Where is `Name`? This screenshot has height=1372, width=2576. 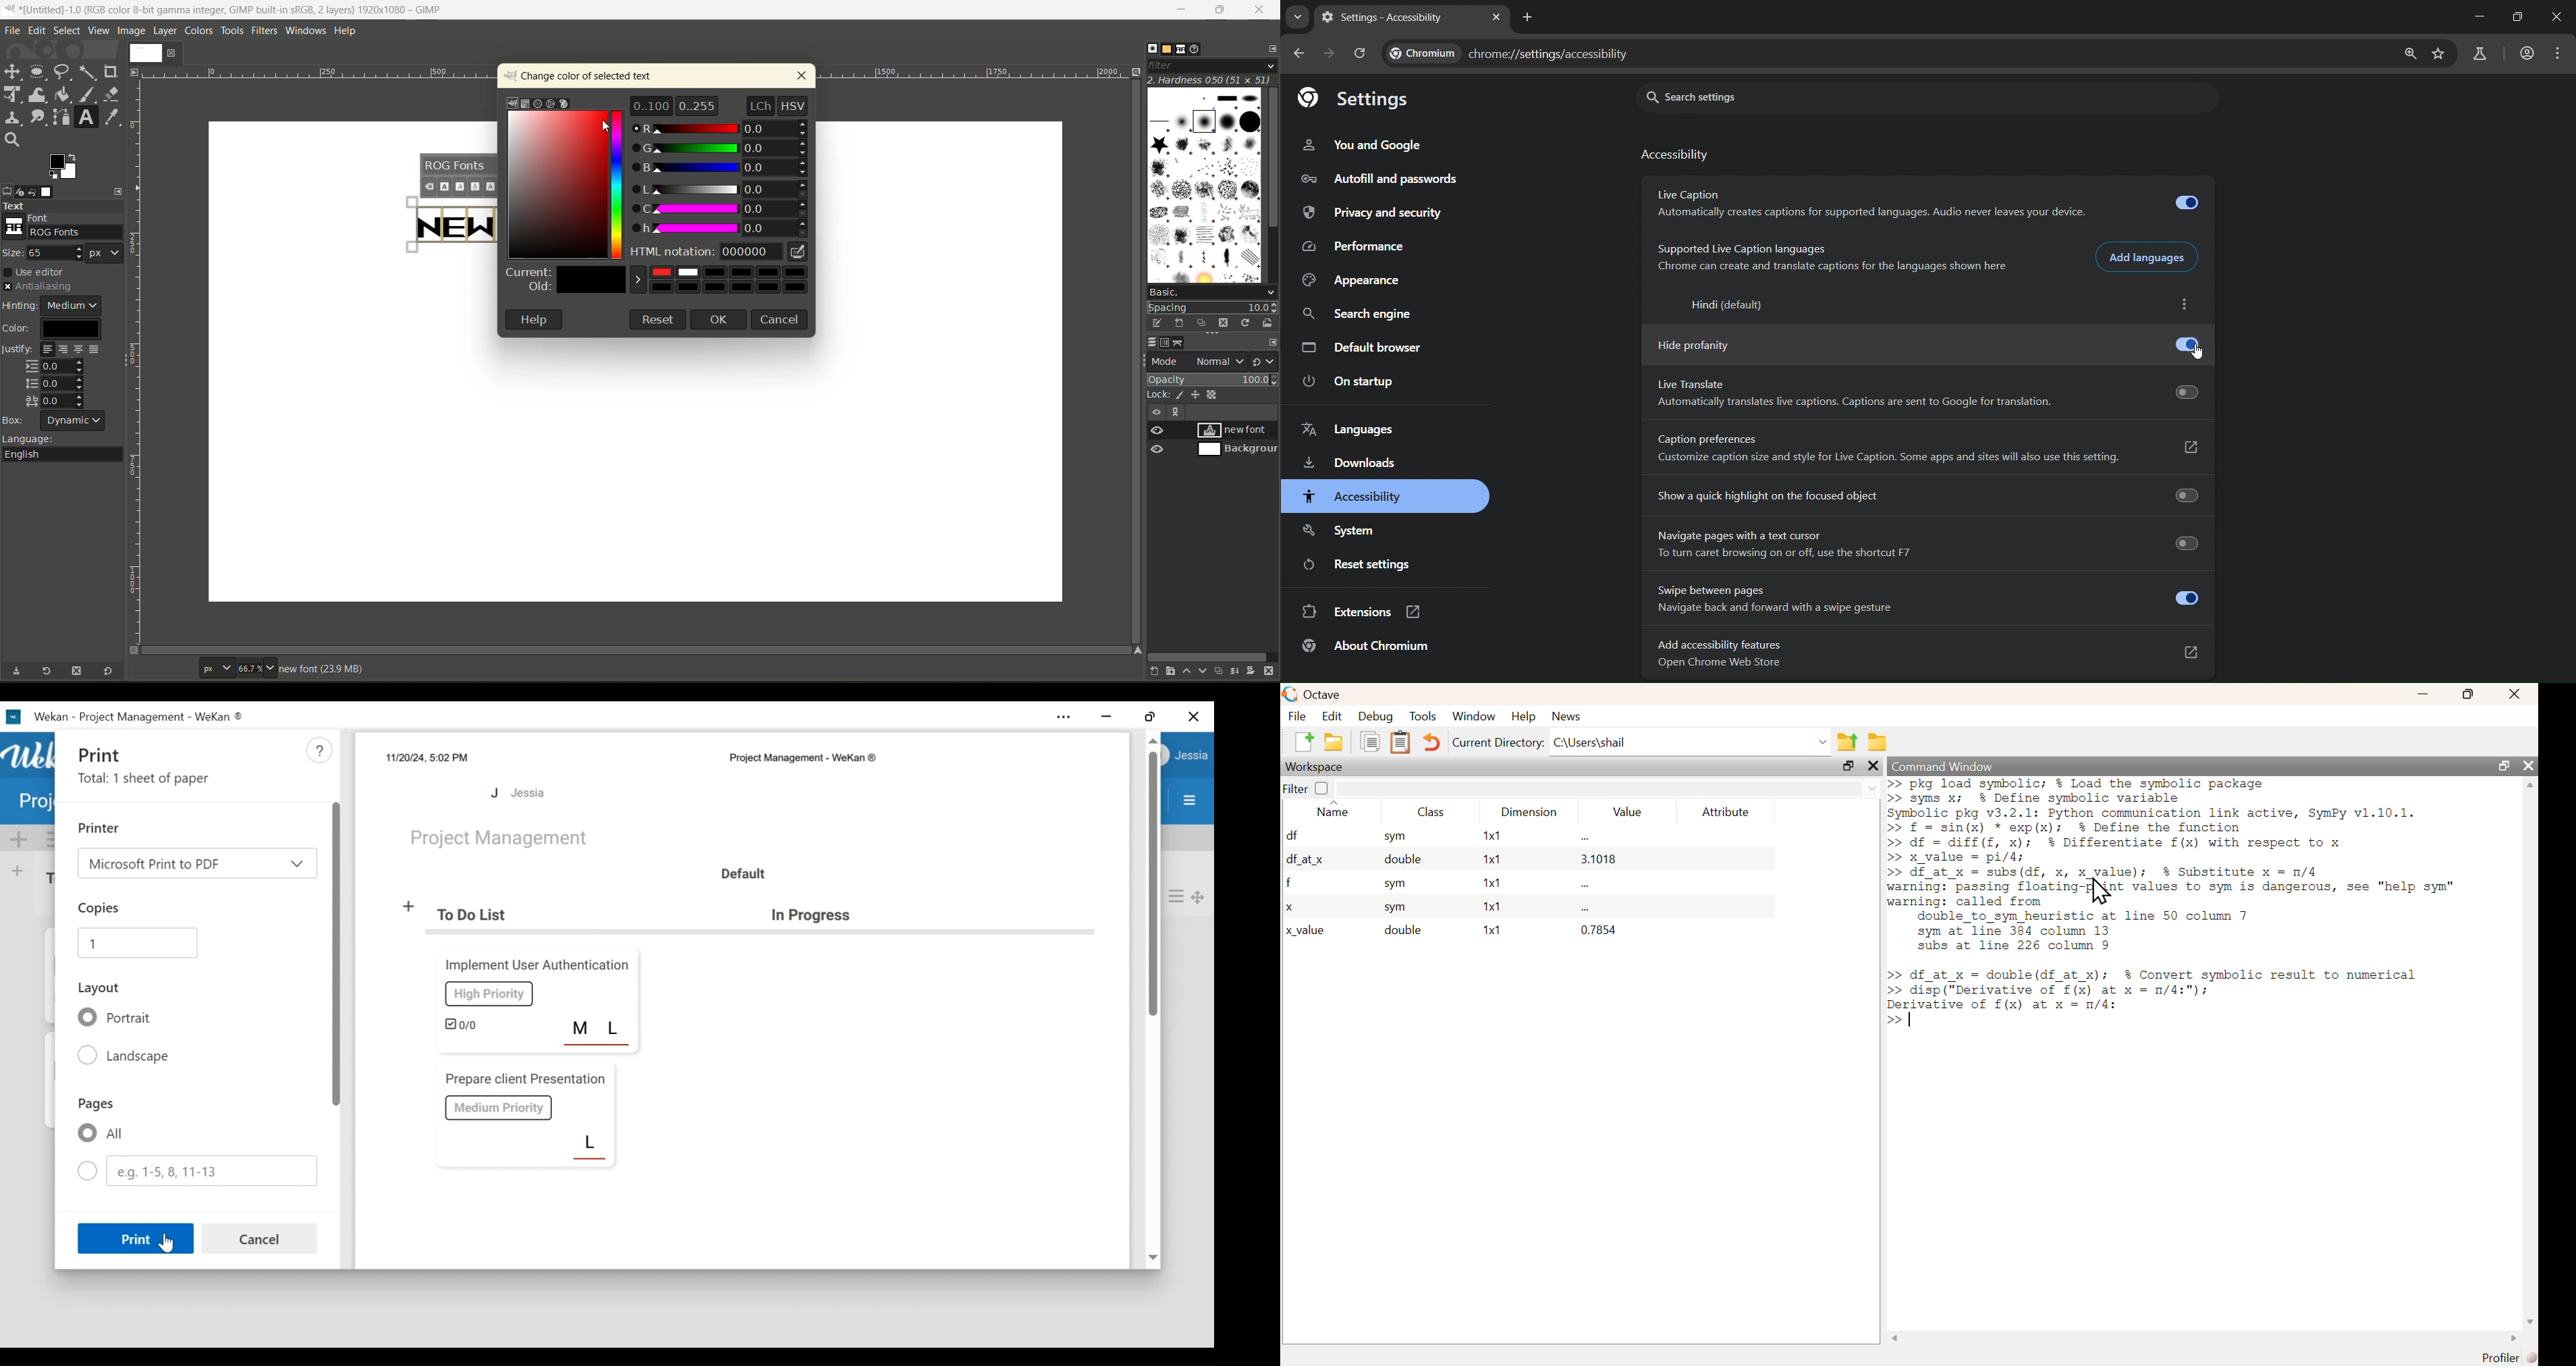 Name is located at coordinates (1333, 810).